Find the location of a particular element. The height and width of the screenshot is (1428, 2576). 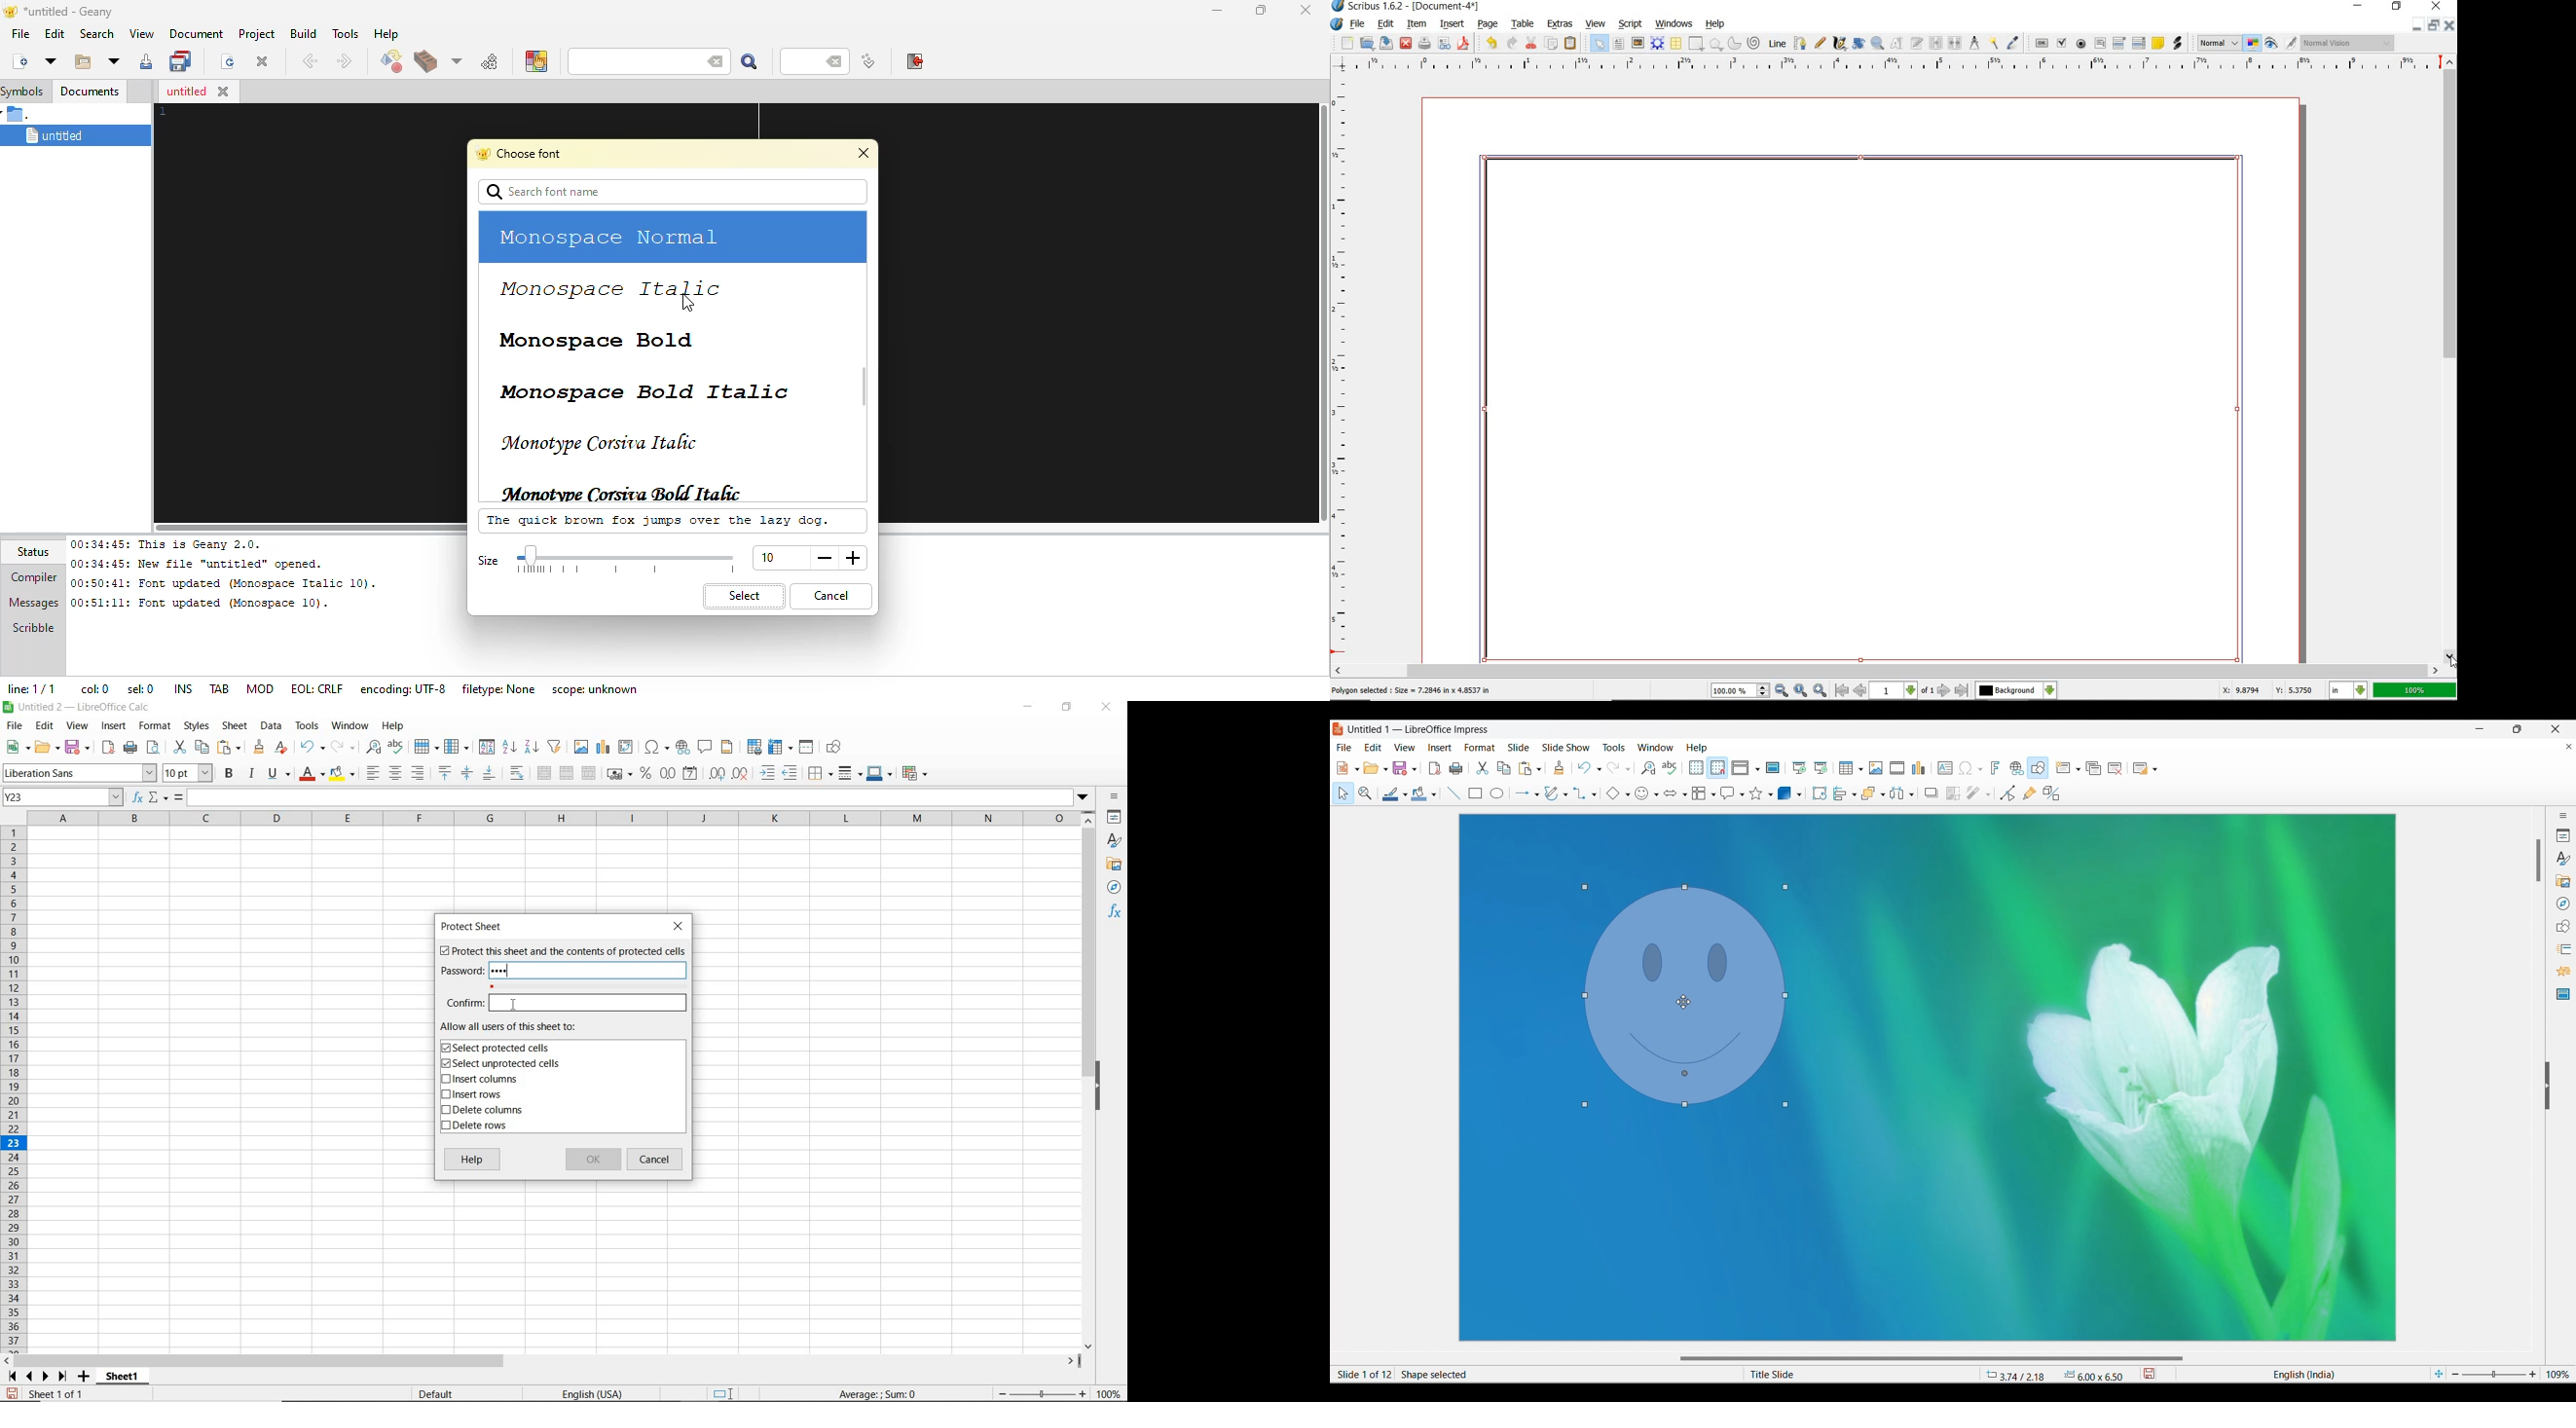

build is located at coordinates (424, 63).